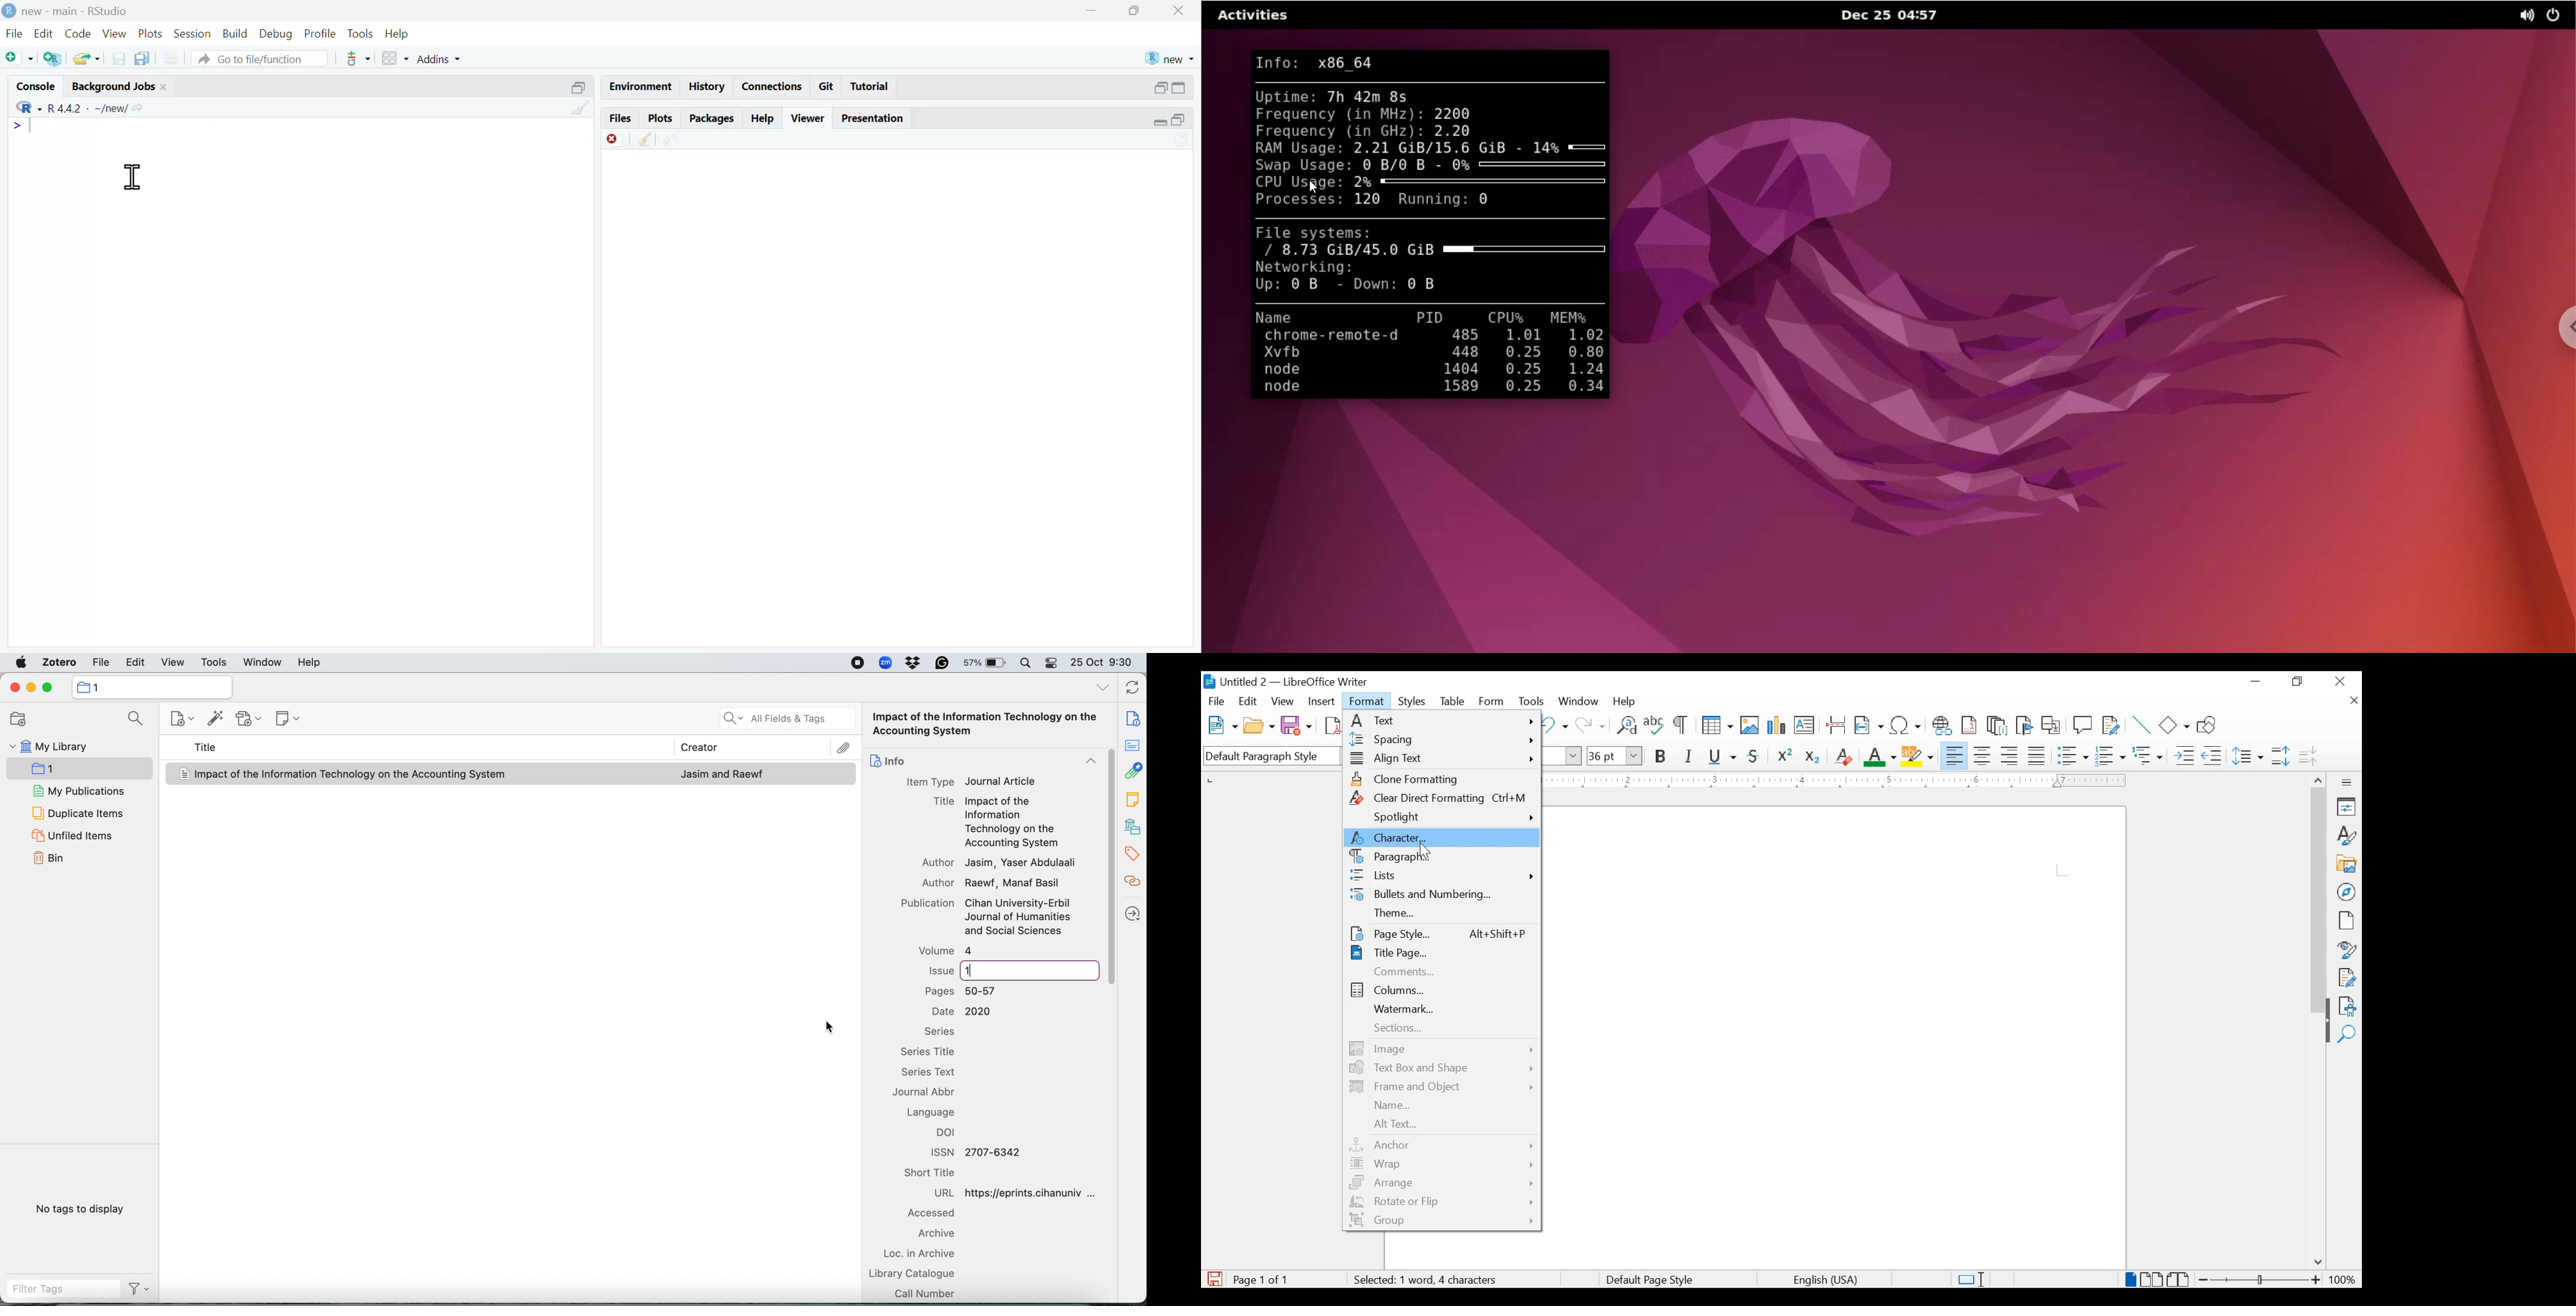 The image size is (2576, 1316). What do you see at coordinates (1158, 88) in the screenshot?
I see `minimize` at bounding box center [1158, 88].